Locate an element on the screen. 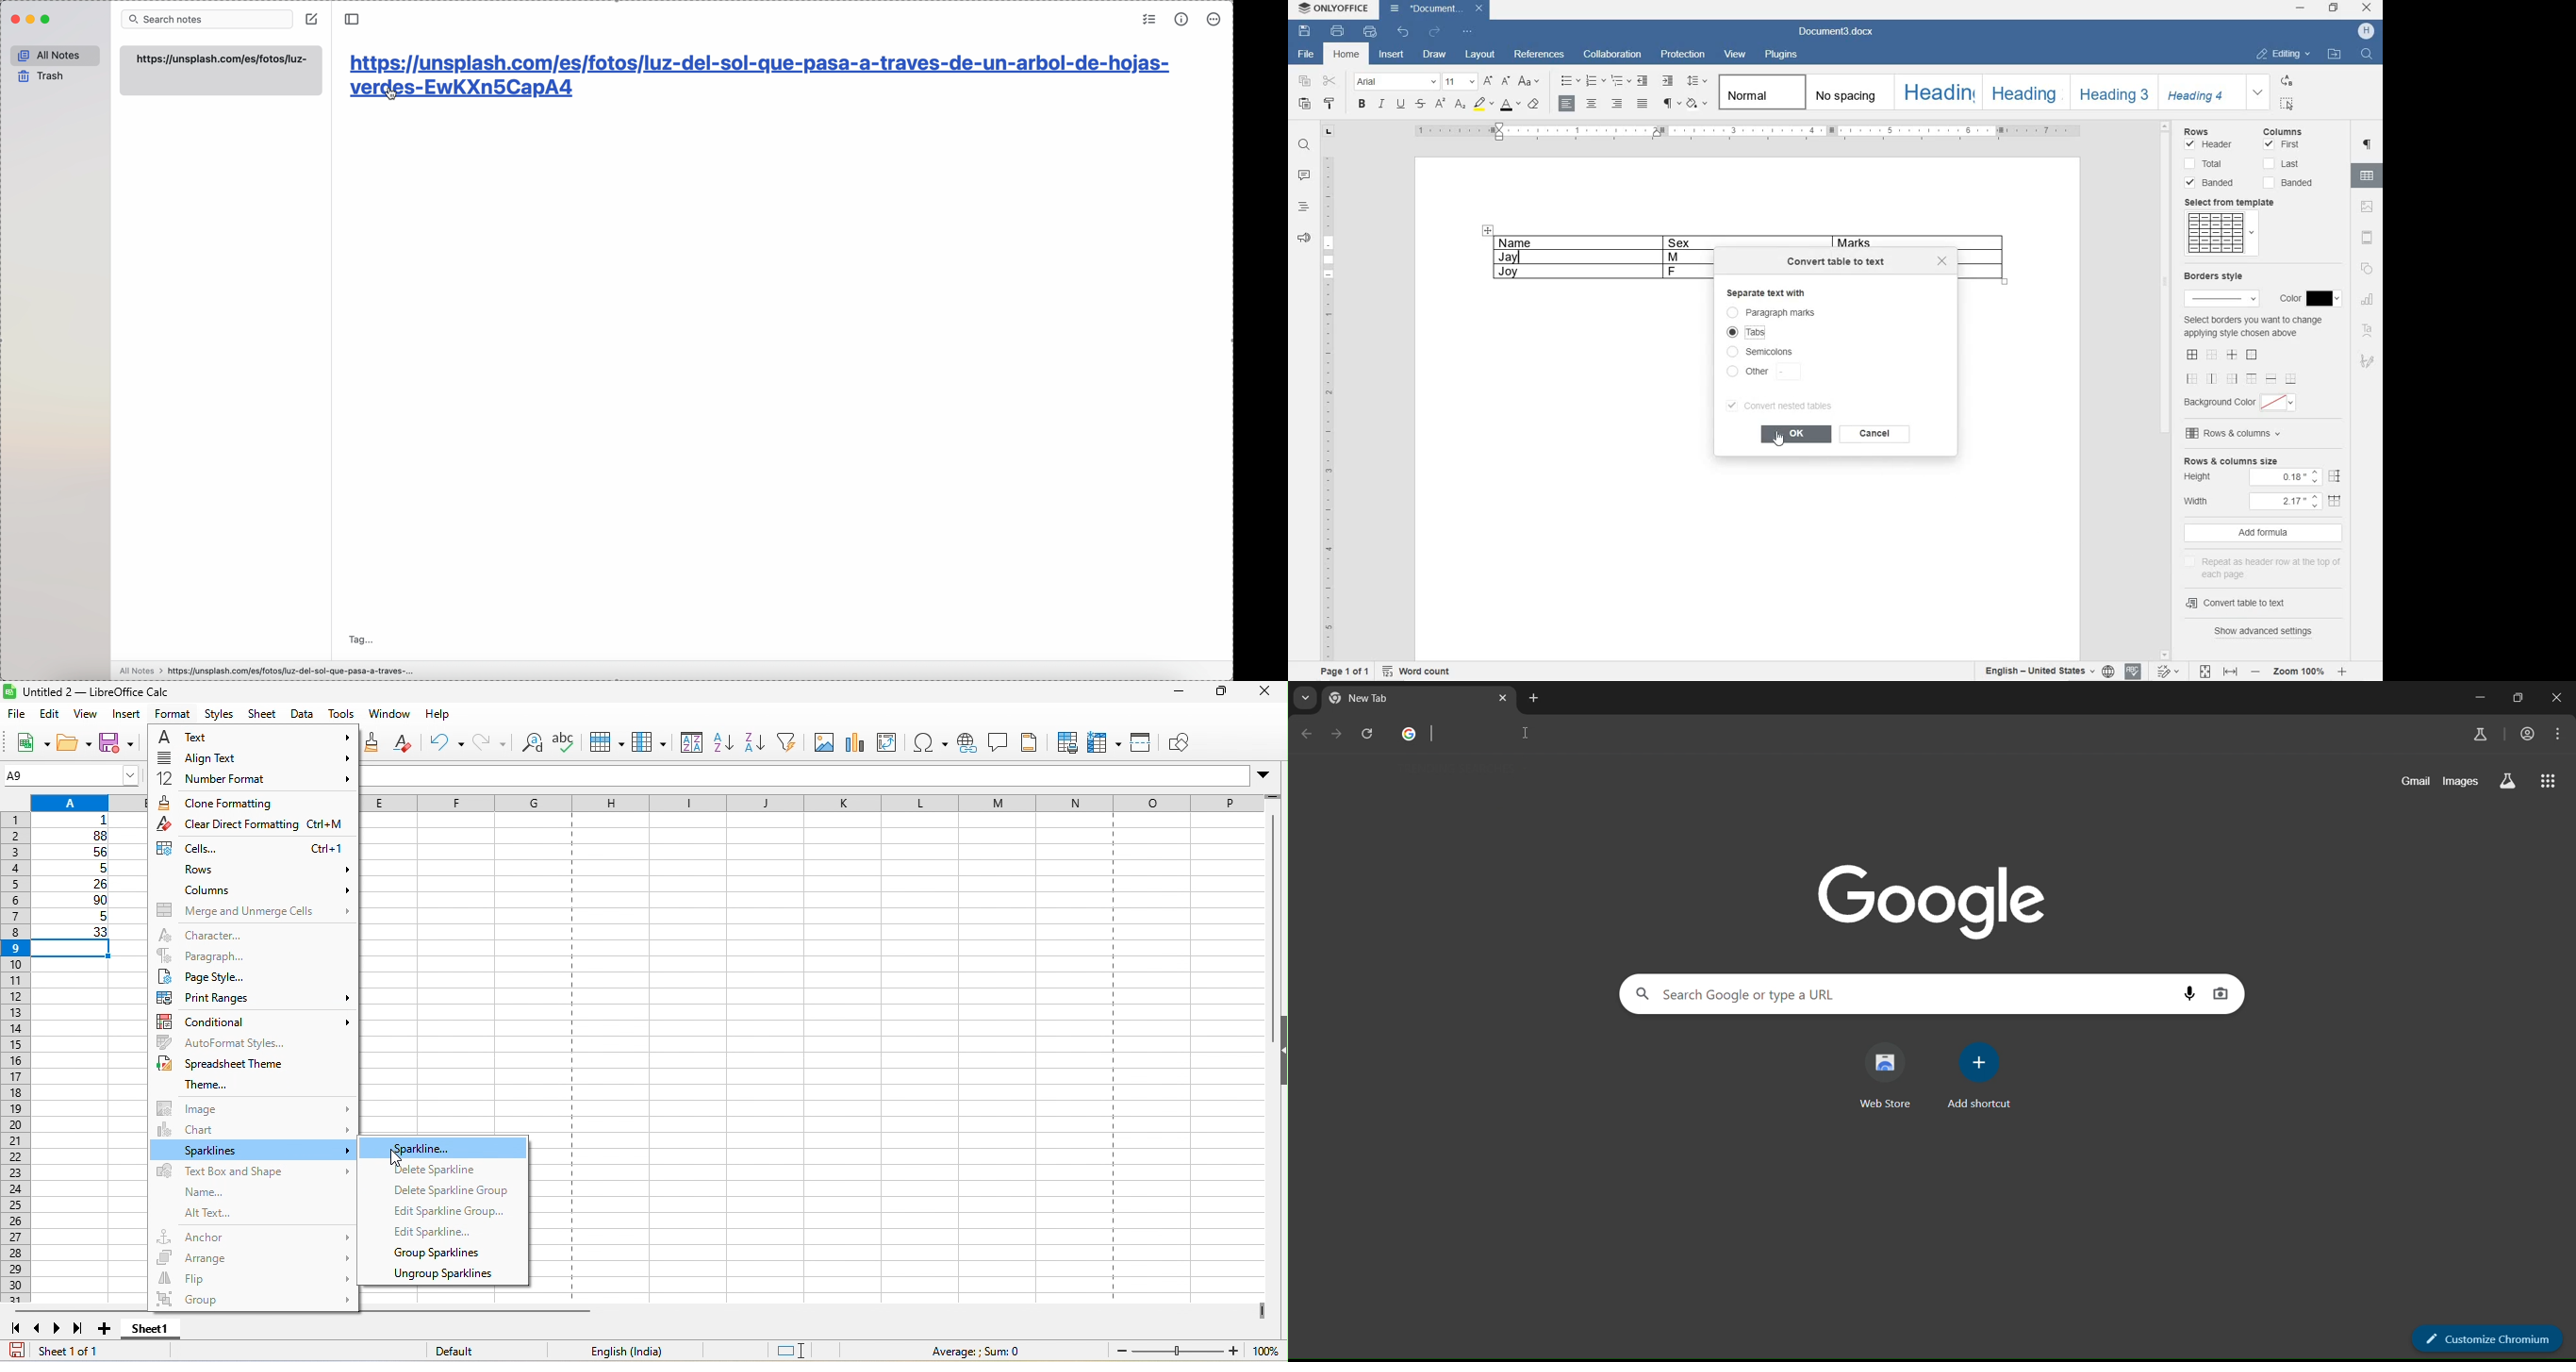 This screenshot has width=2576, height=1372. TABLE is located at coordinates (1595, 257).